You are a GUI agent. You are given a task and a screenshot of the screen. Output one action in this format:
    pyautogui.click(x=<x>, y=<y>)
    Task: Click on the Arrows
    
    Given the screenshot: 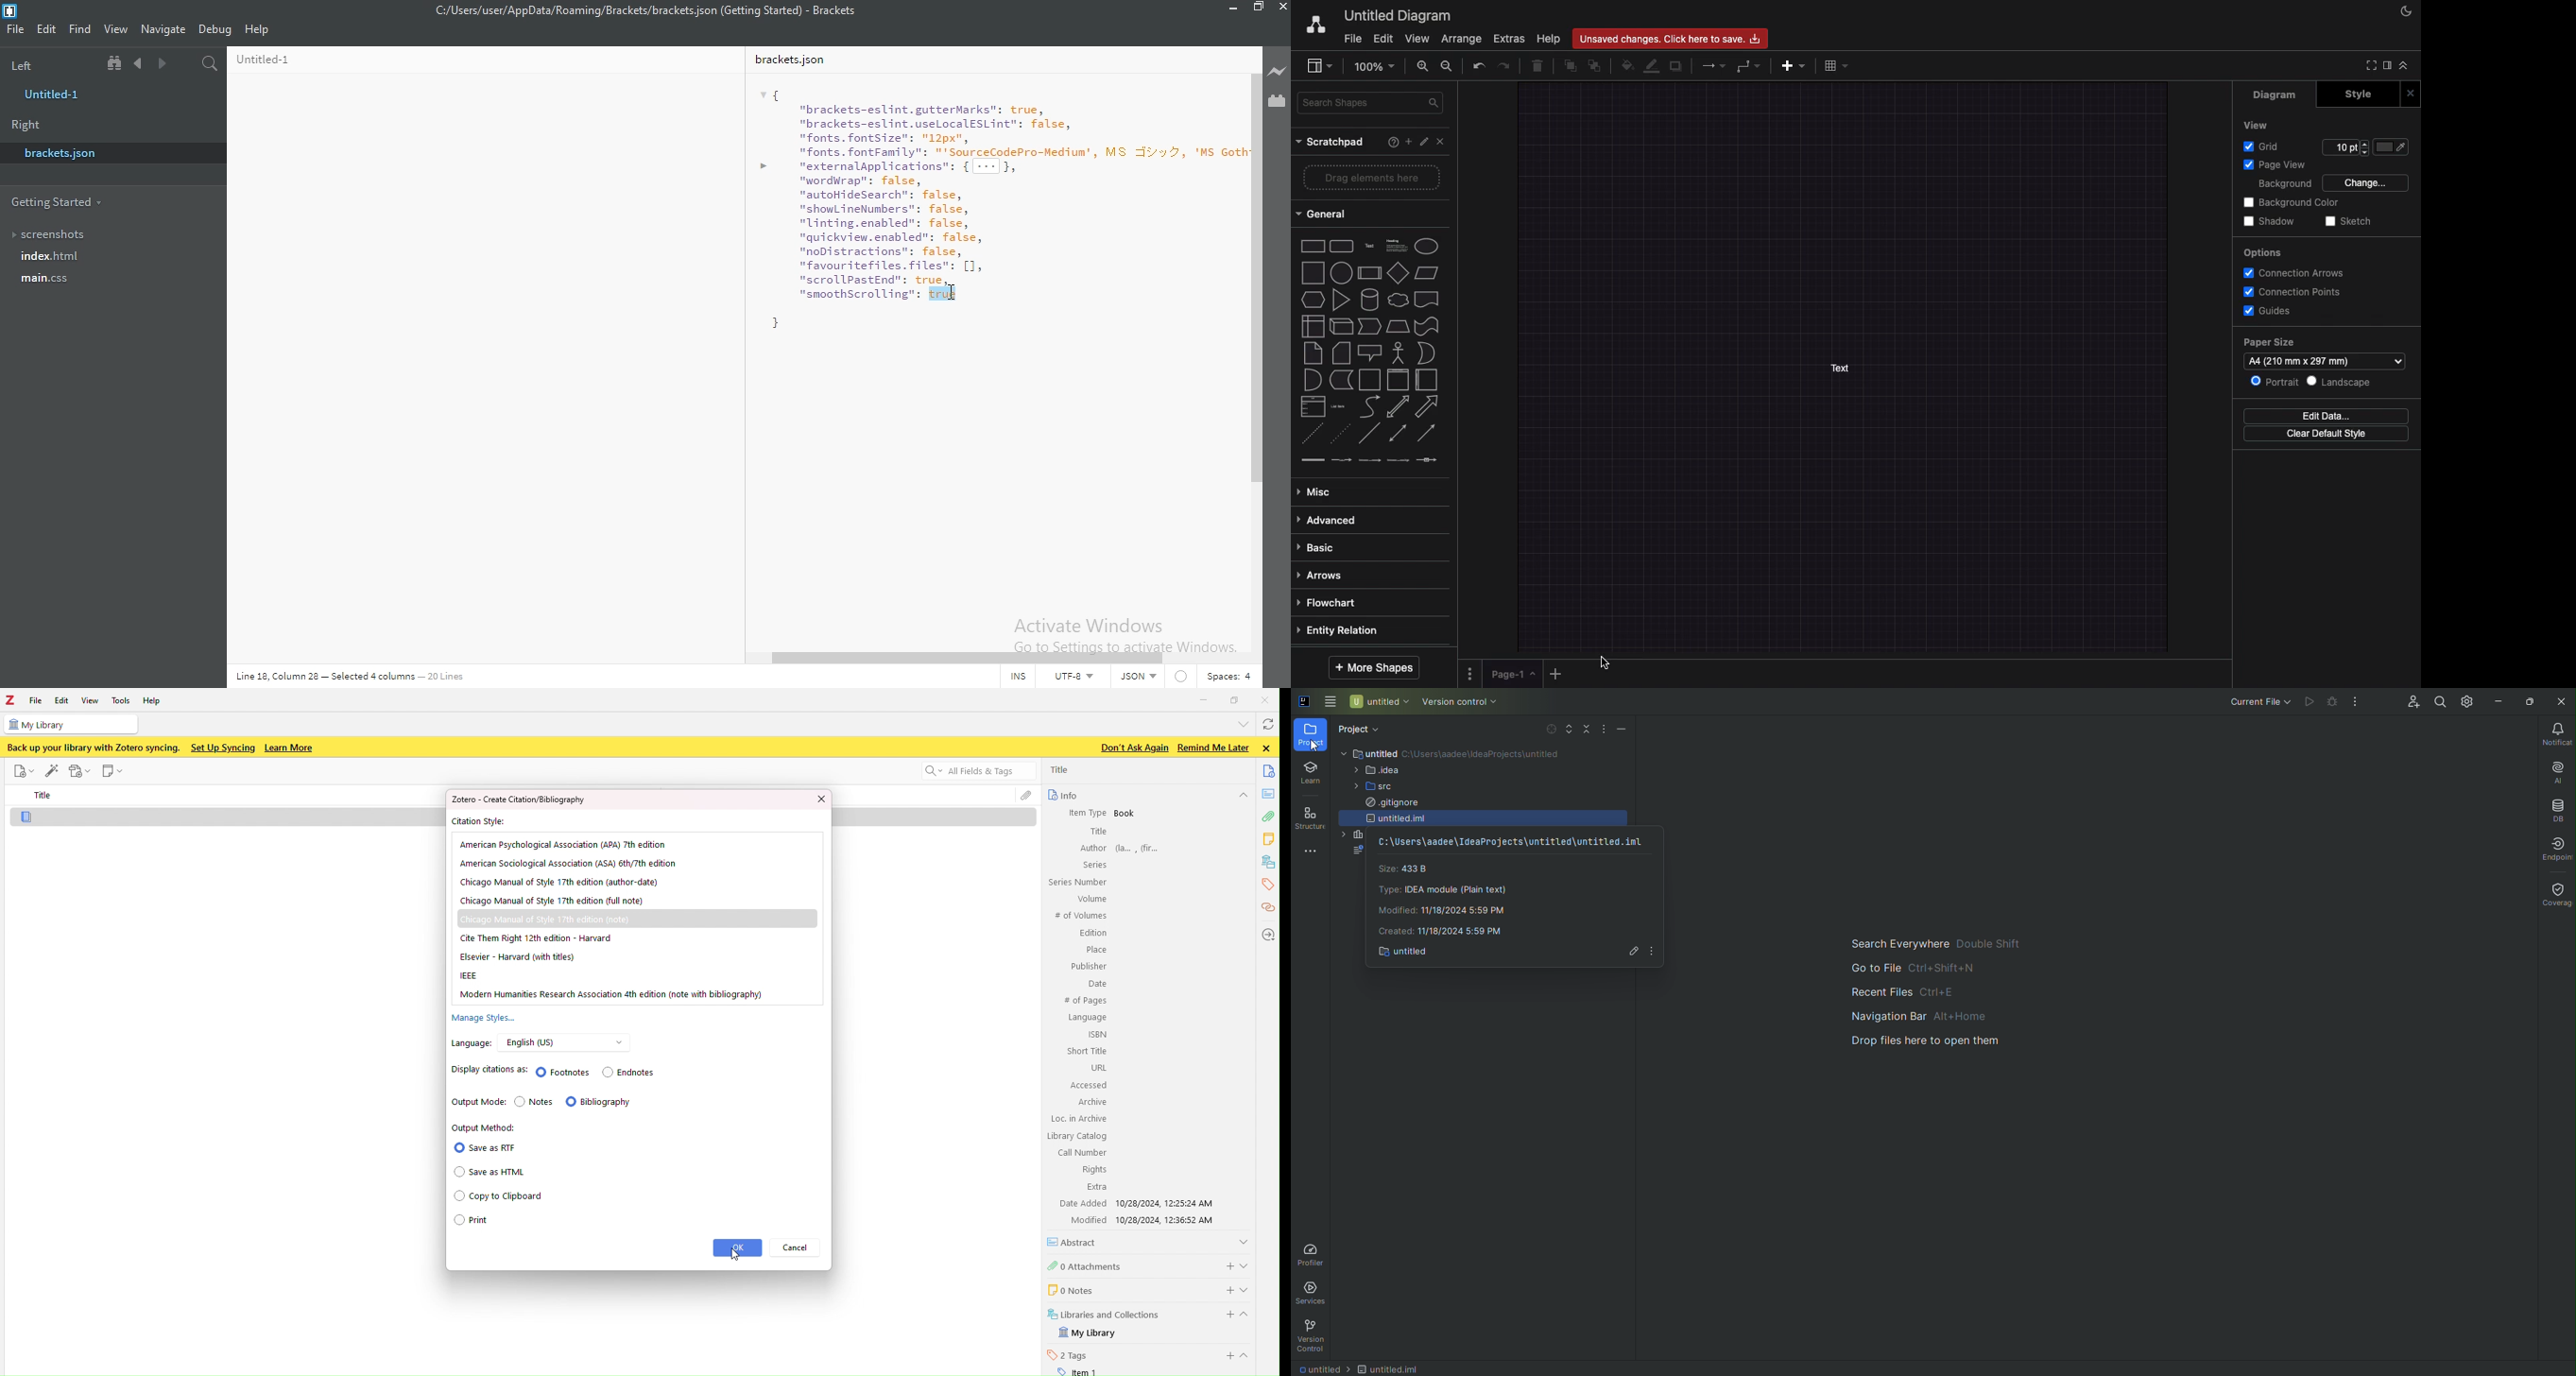 What is the action you would take?
    pyautogui.click(x=1321, y=574)
    